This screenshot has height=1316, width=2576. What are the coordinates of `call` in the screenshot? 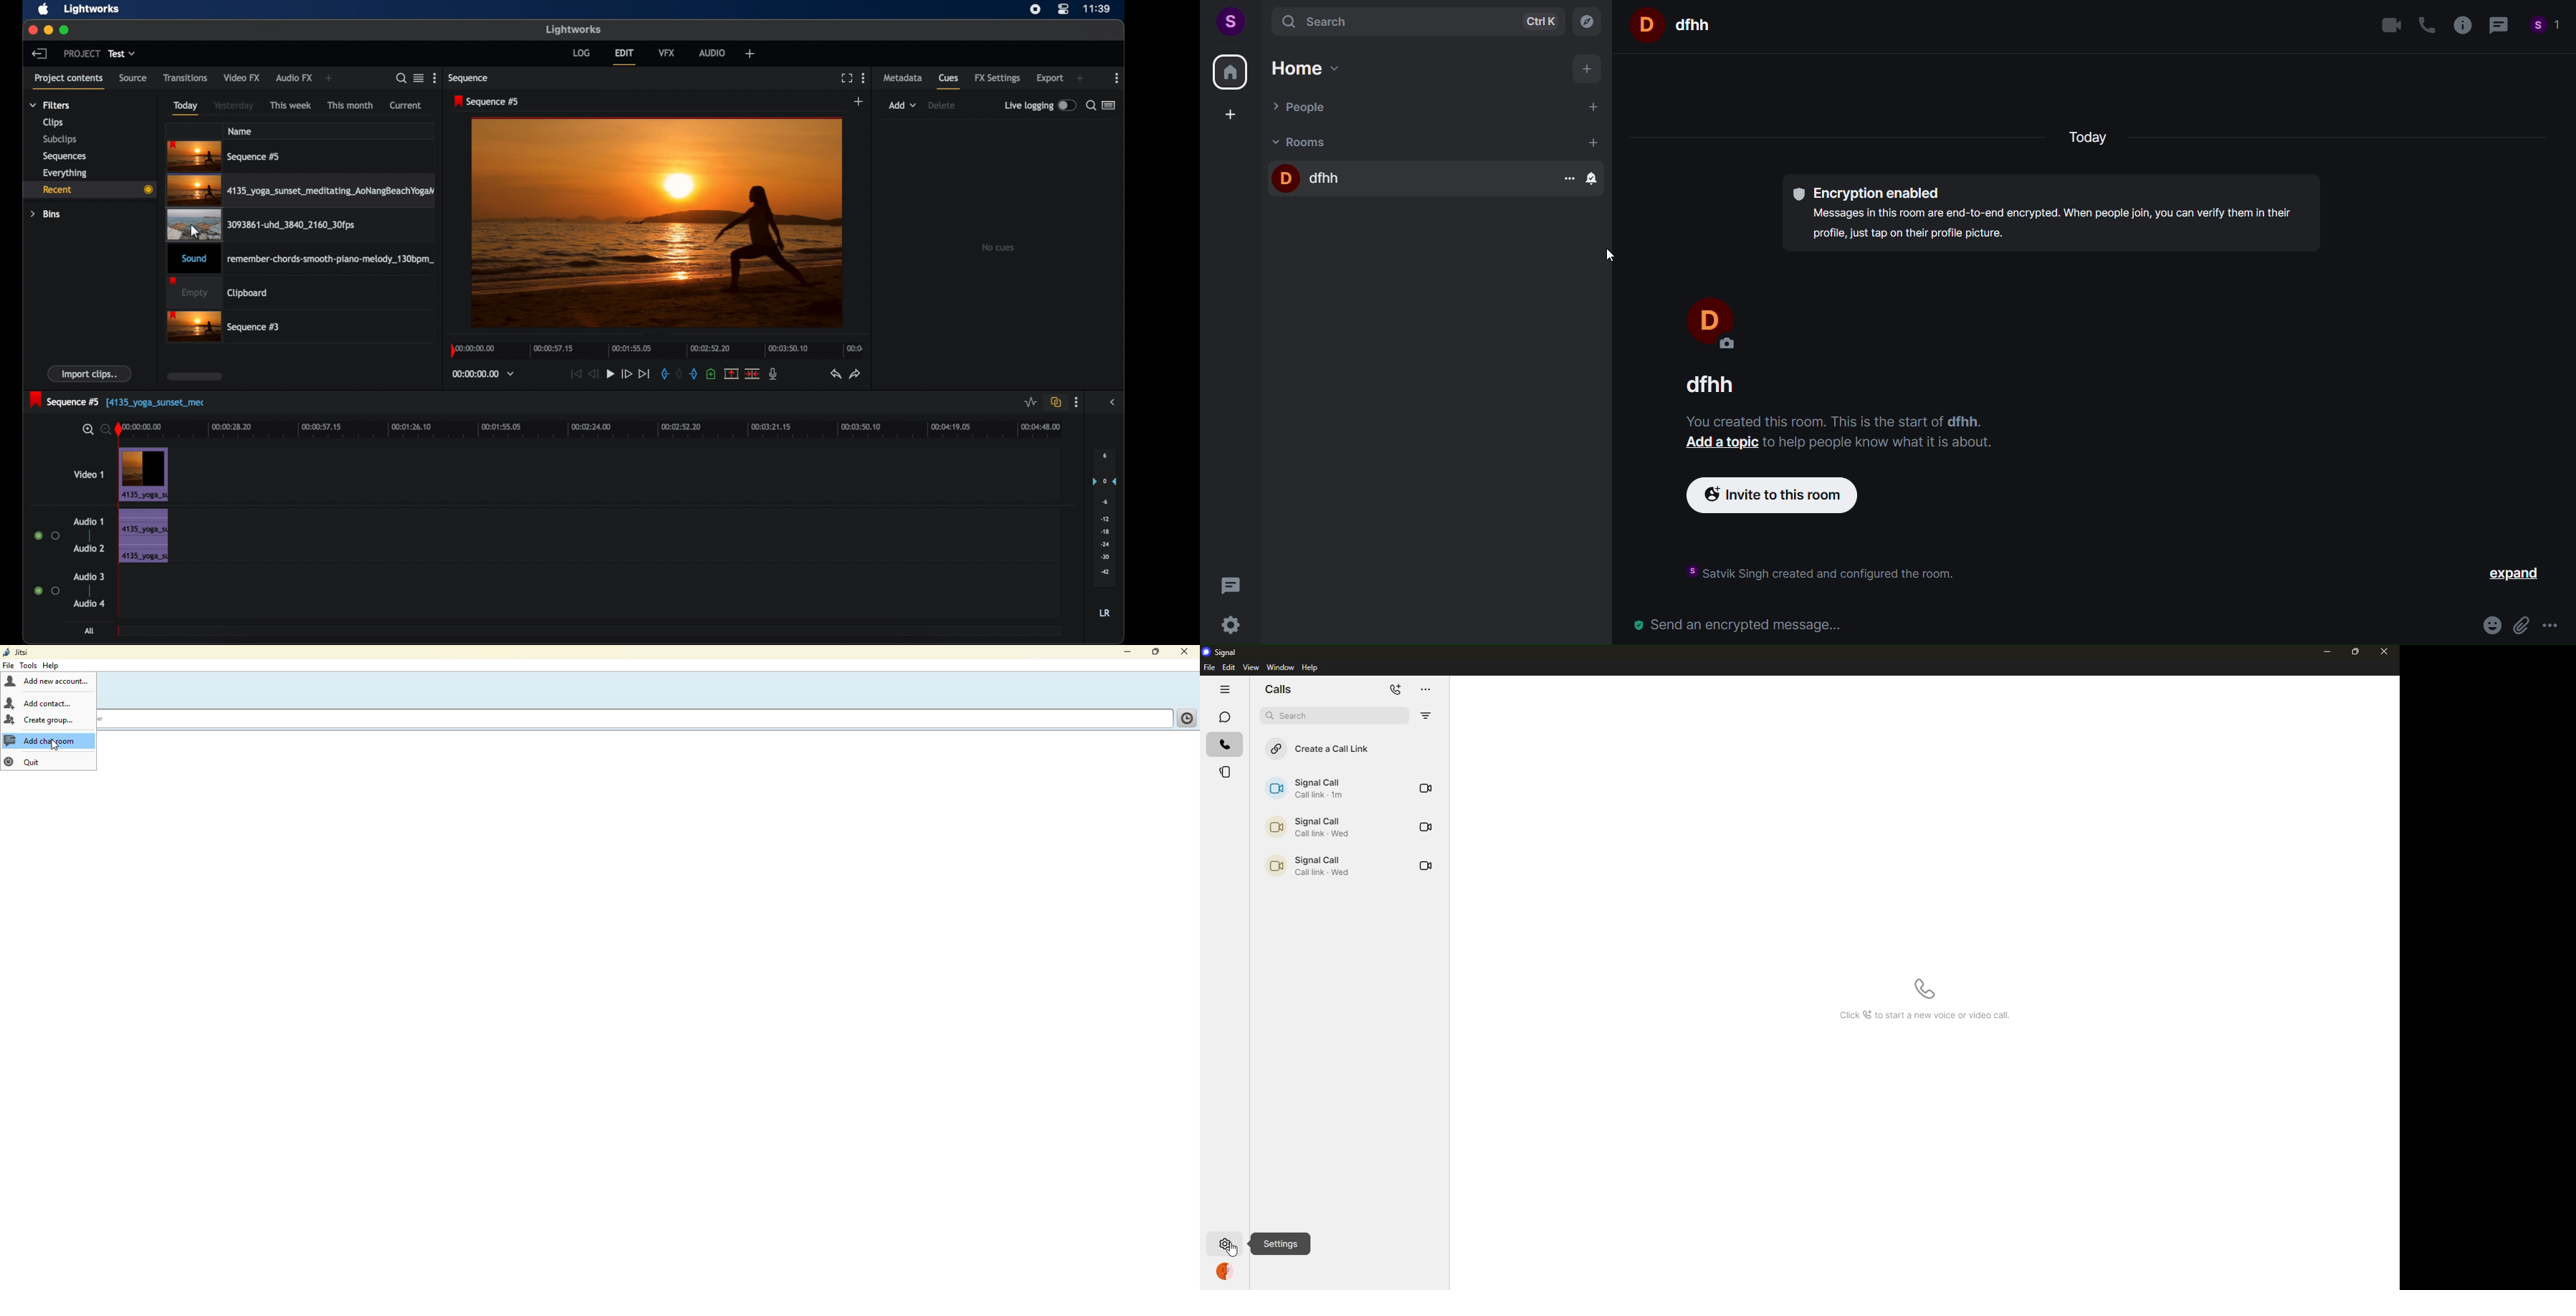 It's located at (2424, 23).